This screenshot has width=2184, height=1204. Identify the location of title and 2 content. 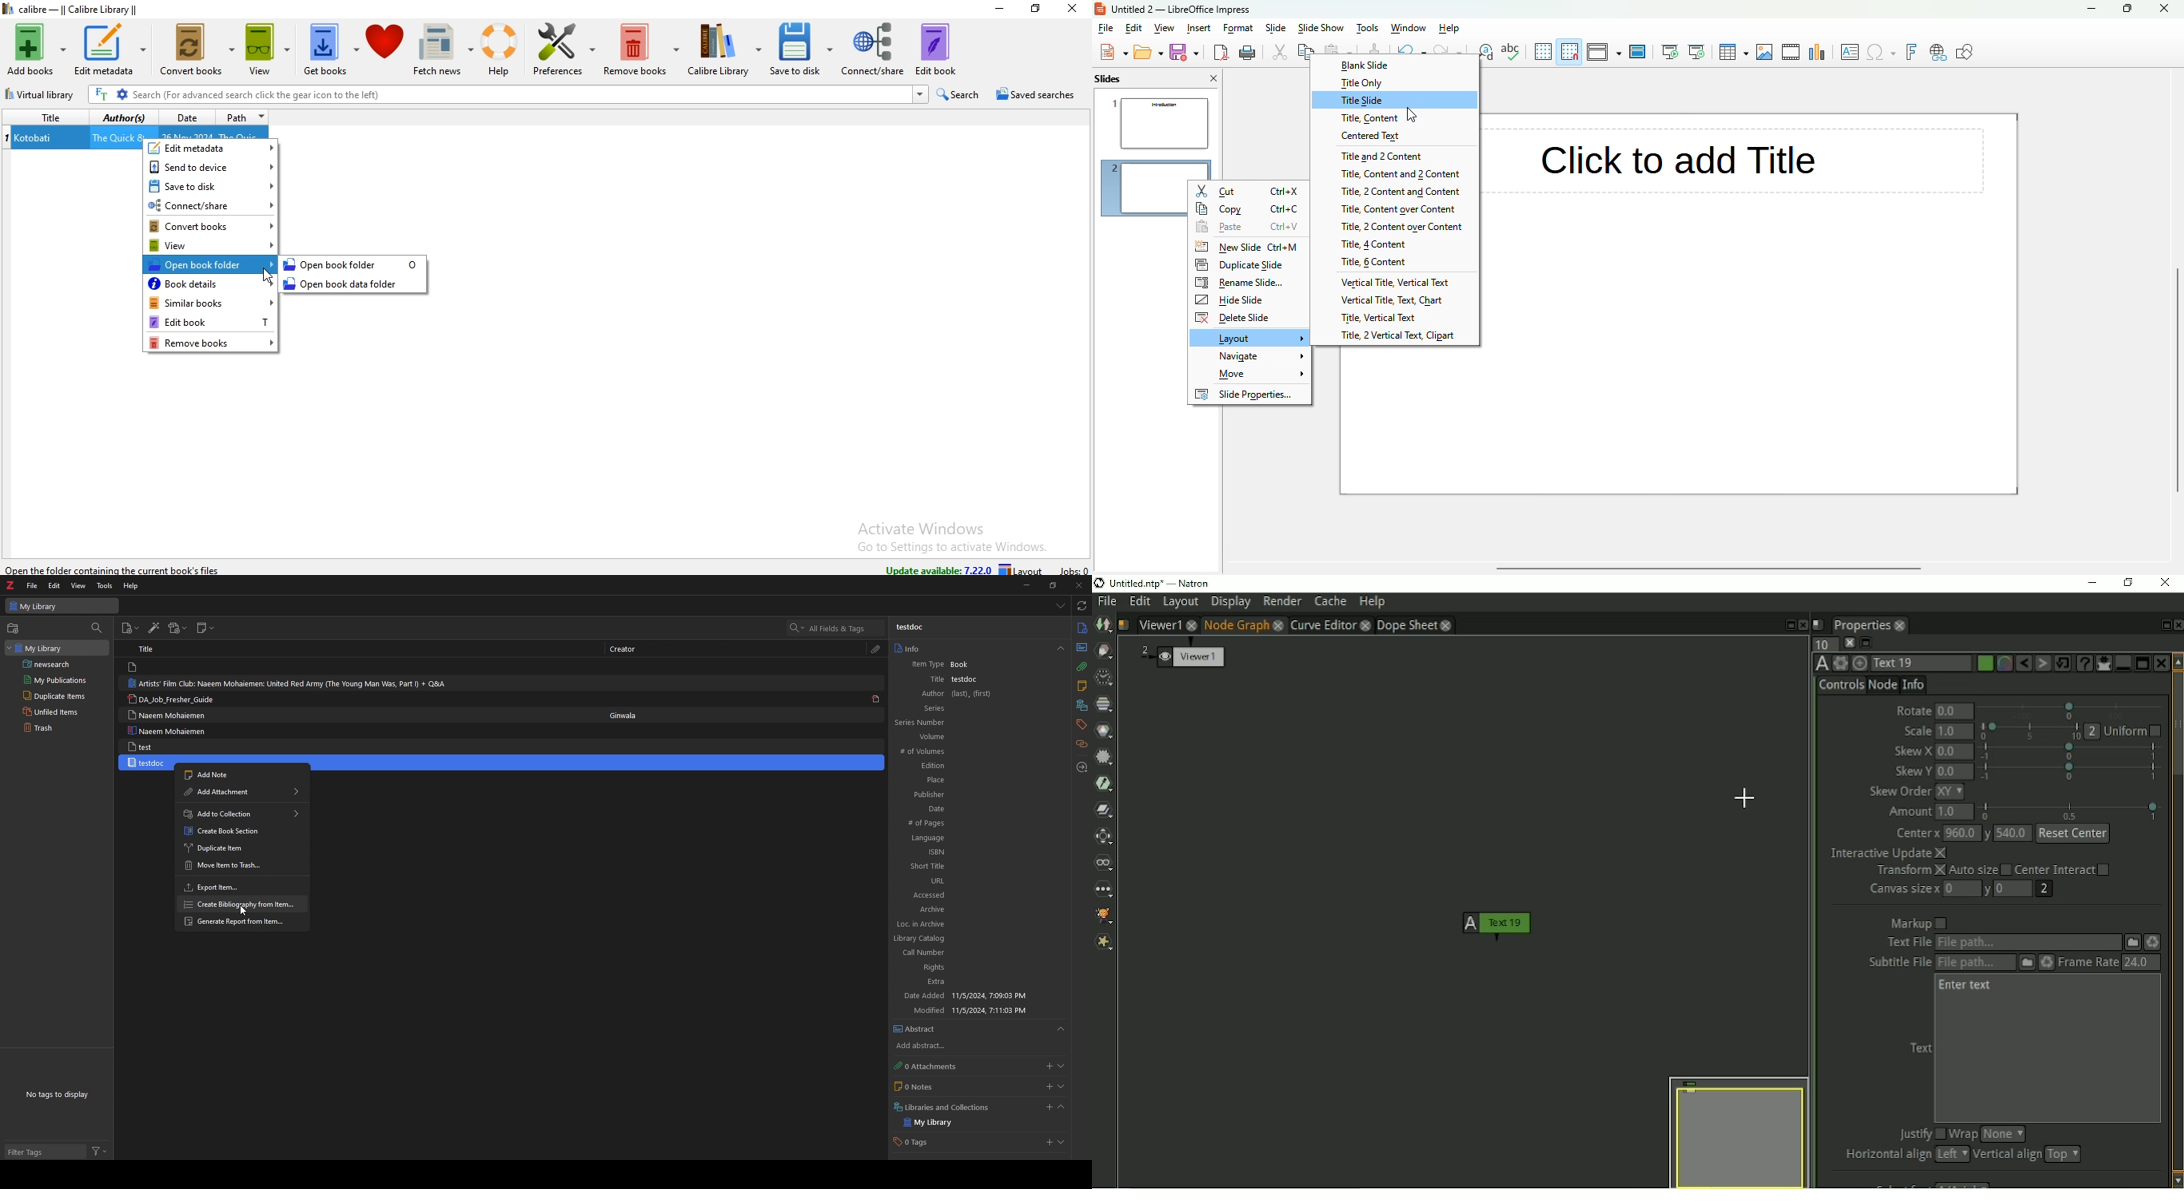
(1396, 154).